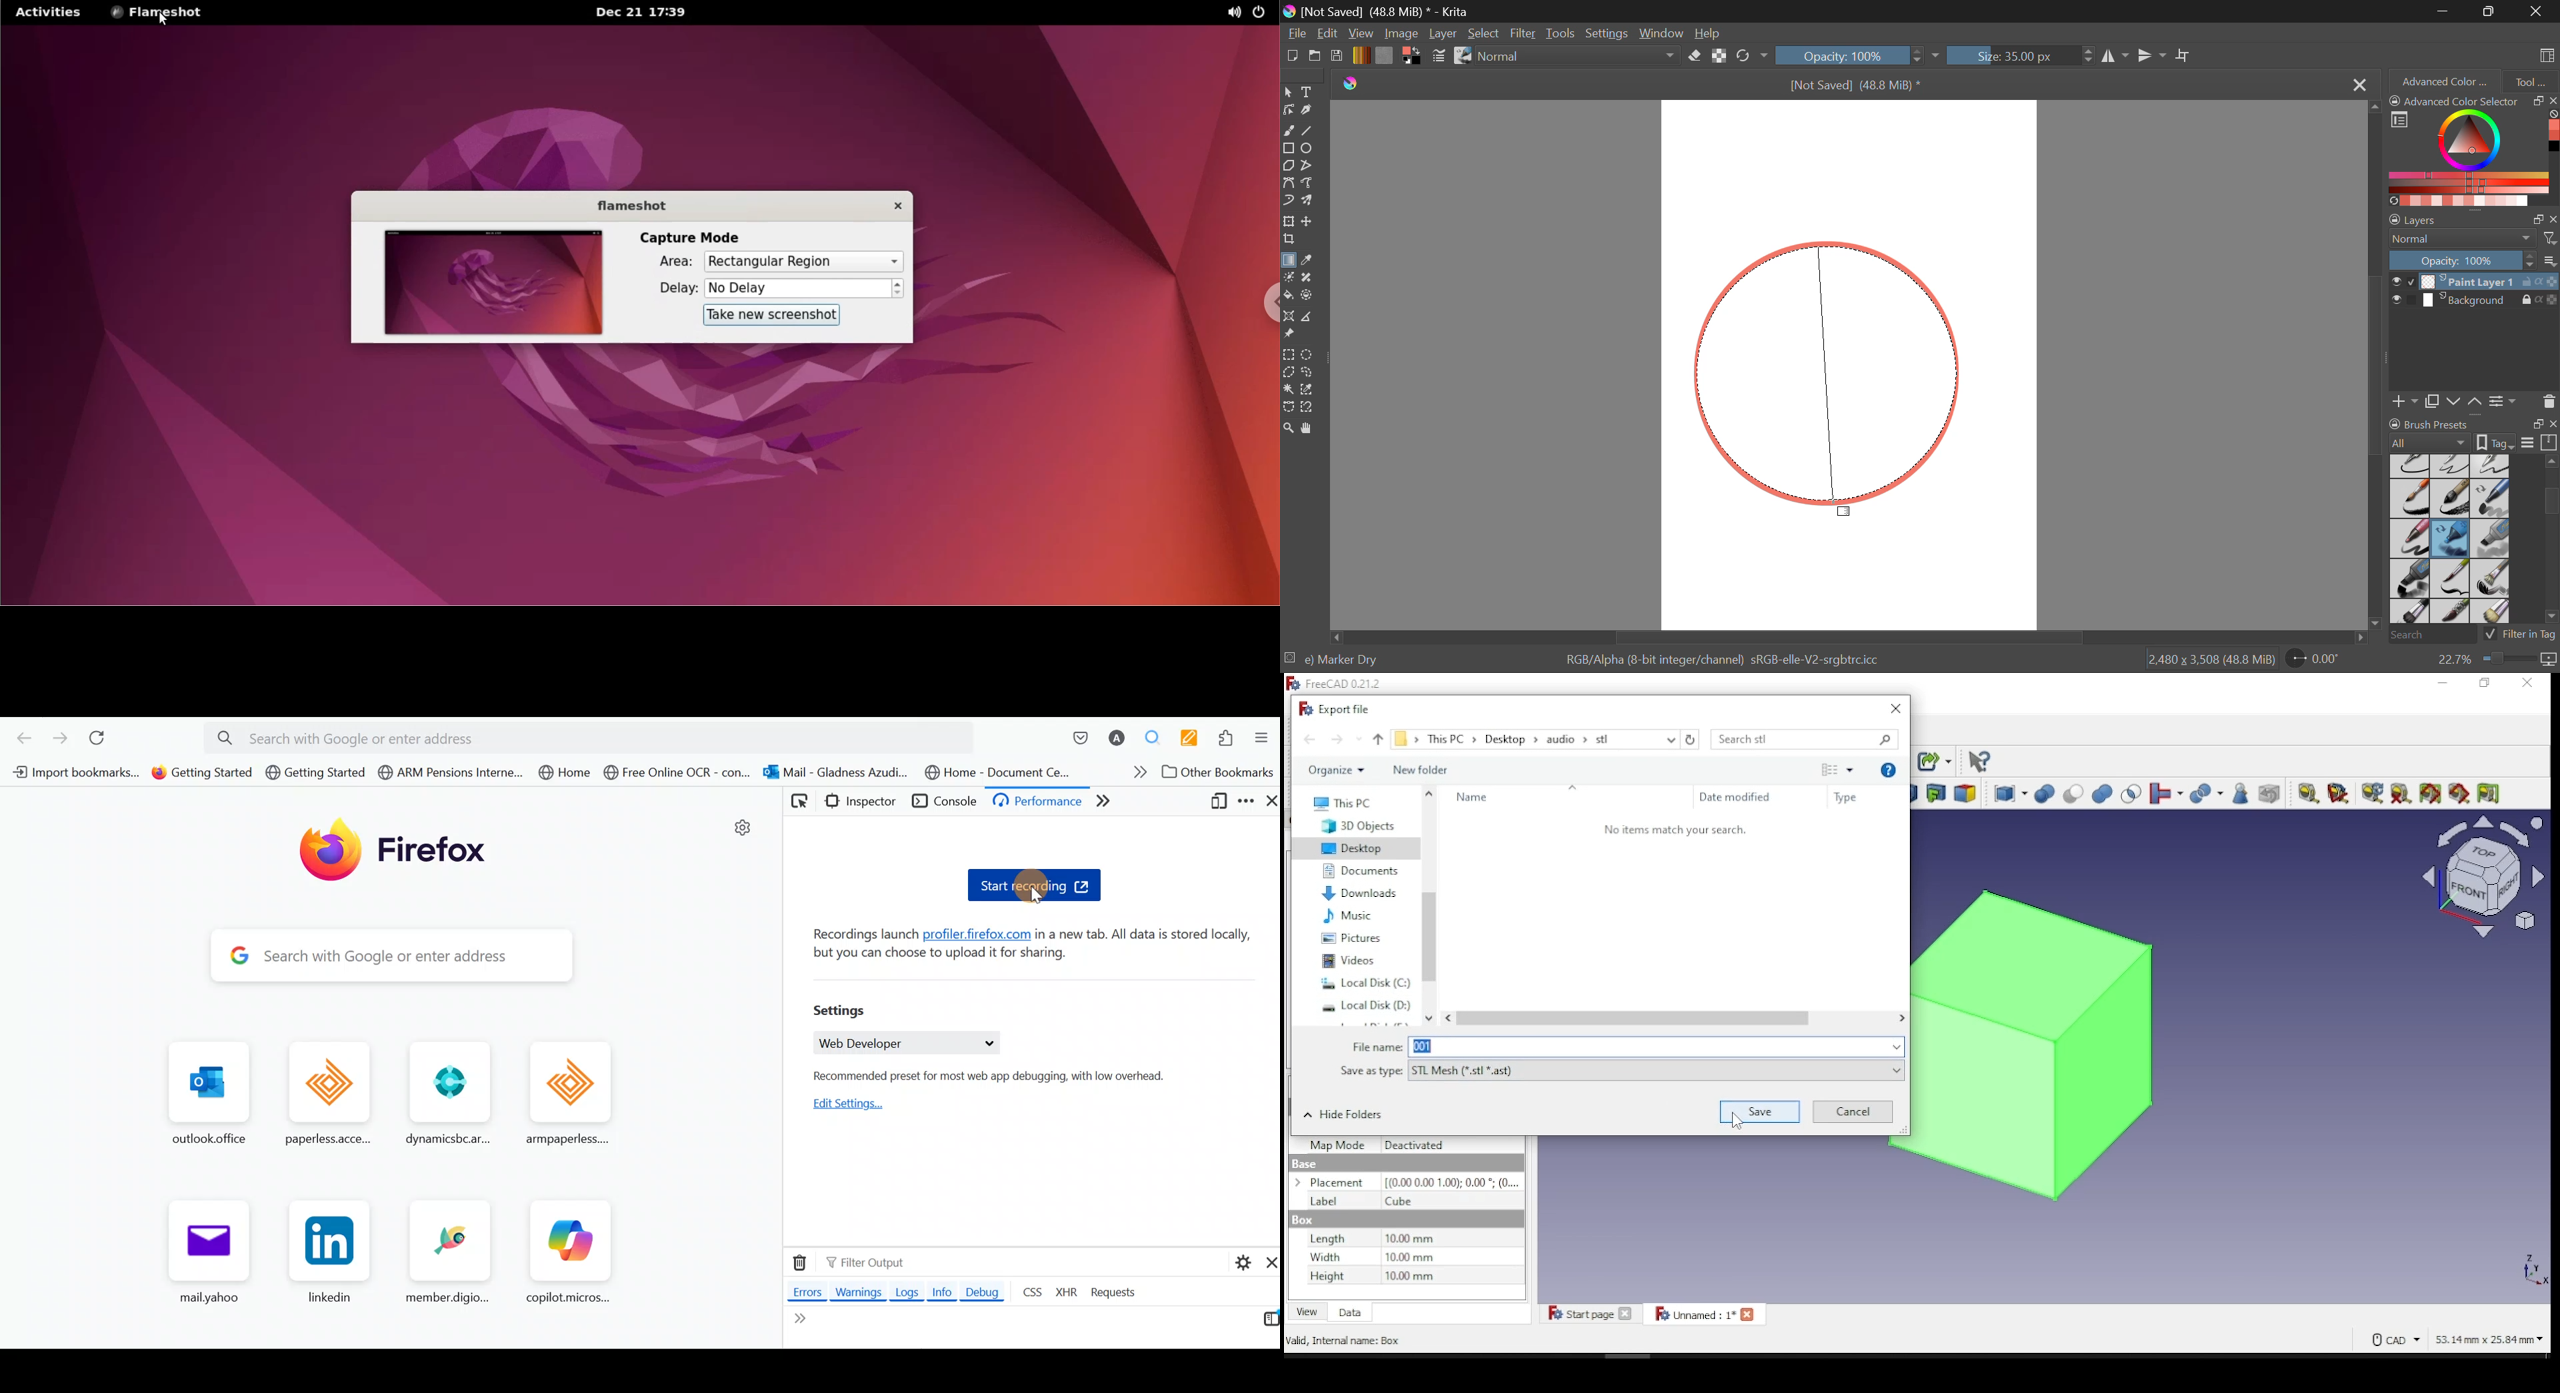 The width and height of the screenshot is (2576, 1400). Describe the element at coordinates (2435, 399) in the screenshot. I see `Copy` at that location.